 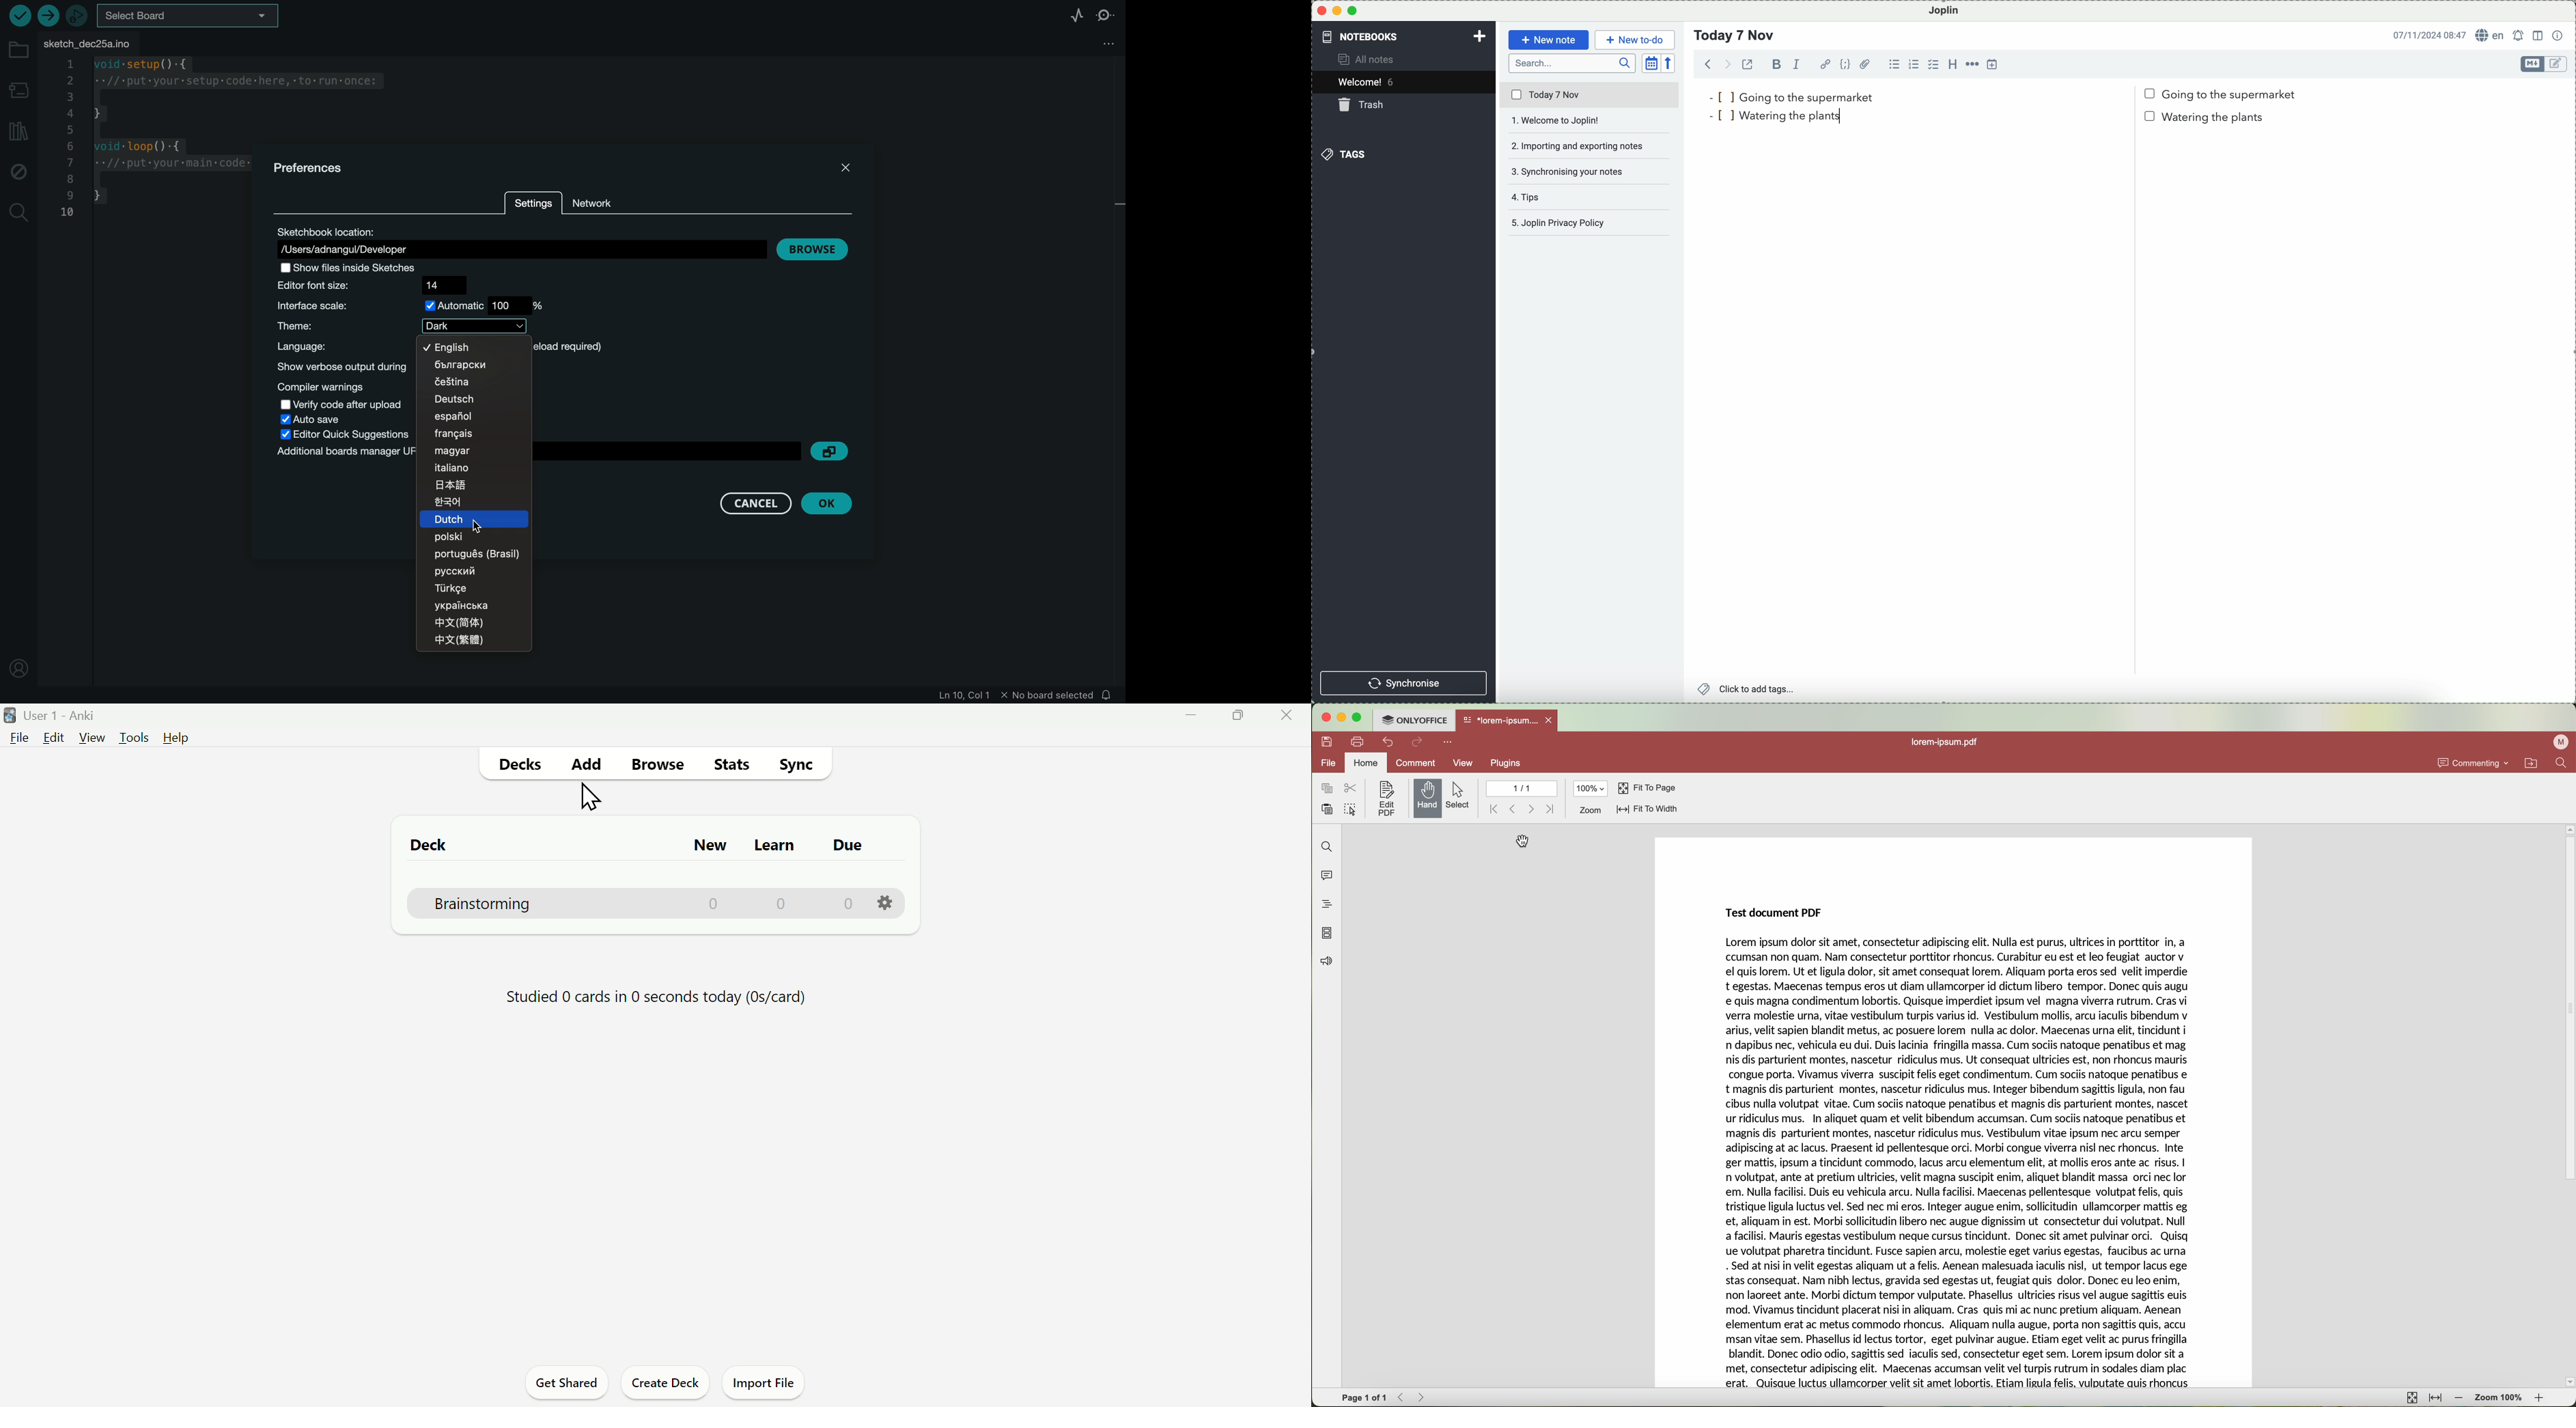 What do you see at coordinates (1797, 64) in the screenshot?
I see `italic` at bounding box center [1797, 64].